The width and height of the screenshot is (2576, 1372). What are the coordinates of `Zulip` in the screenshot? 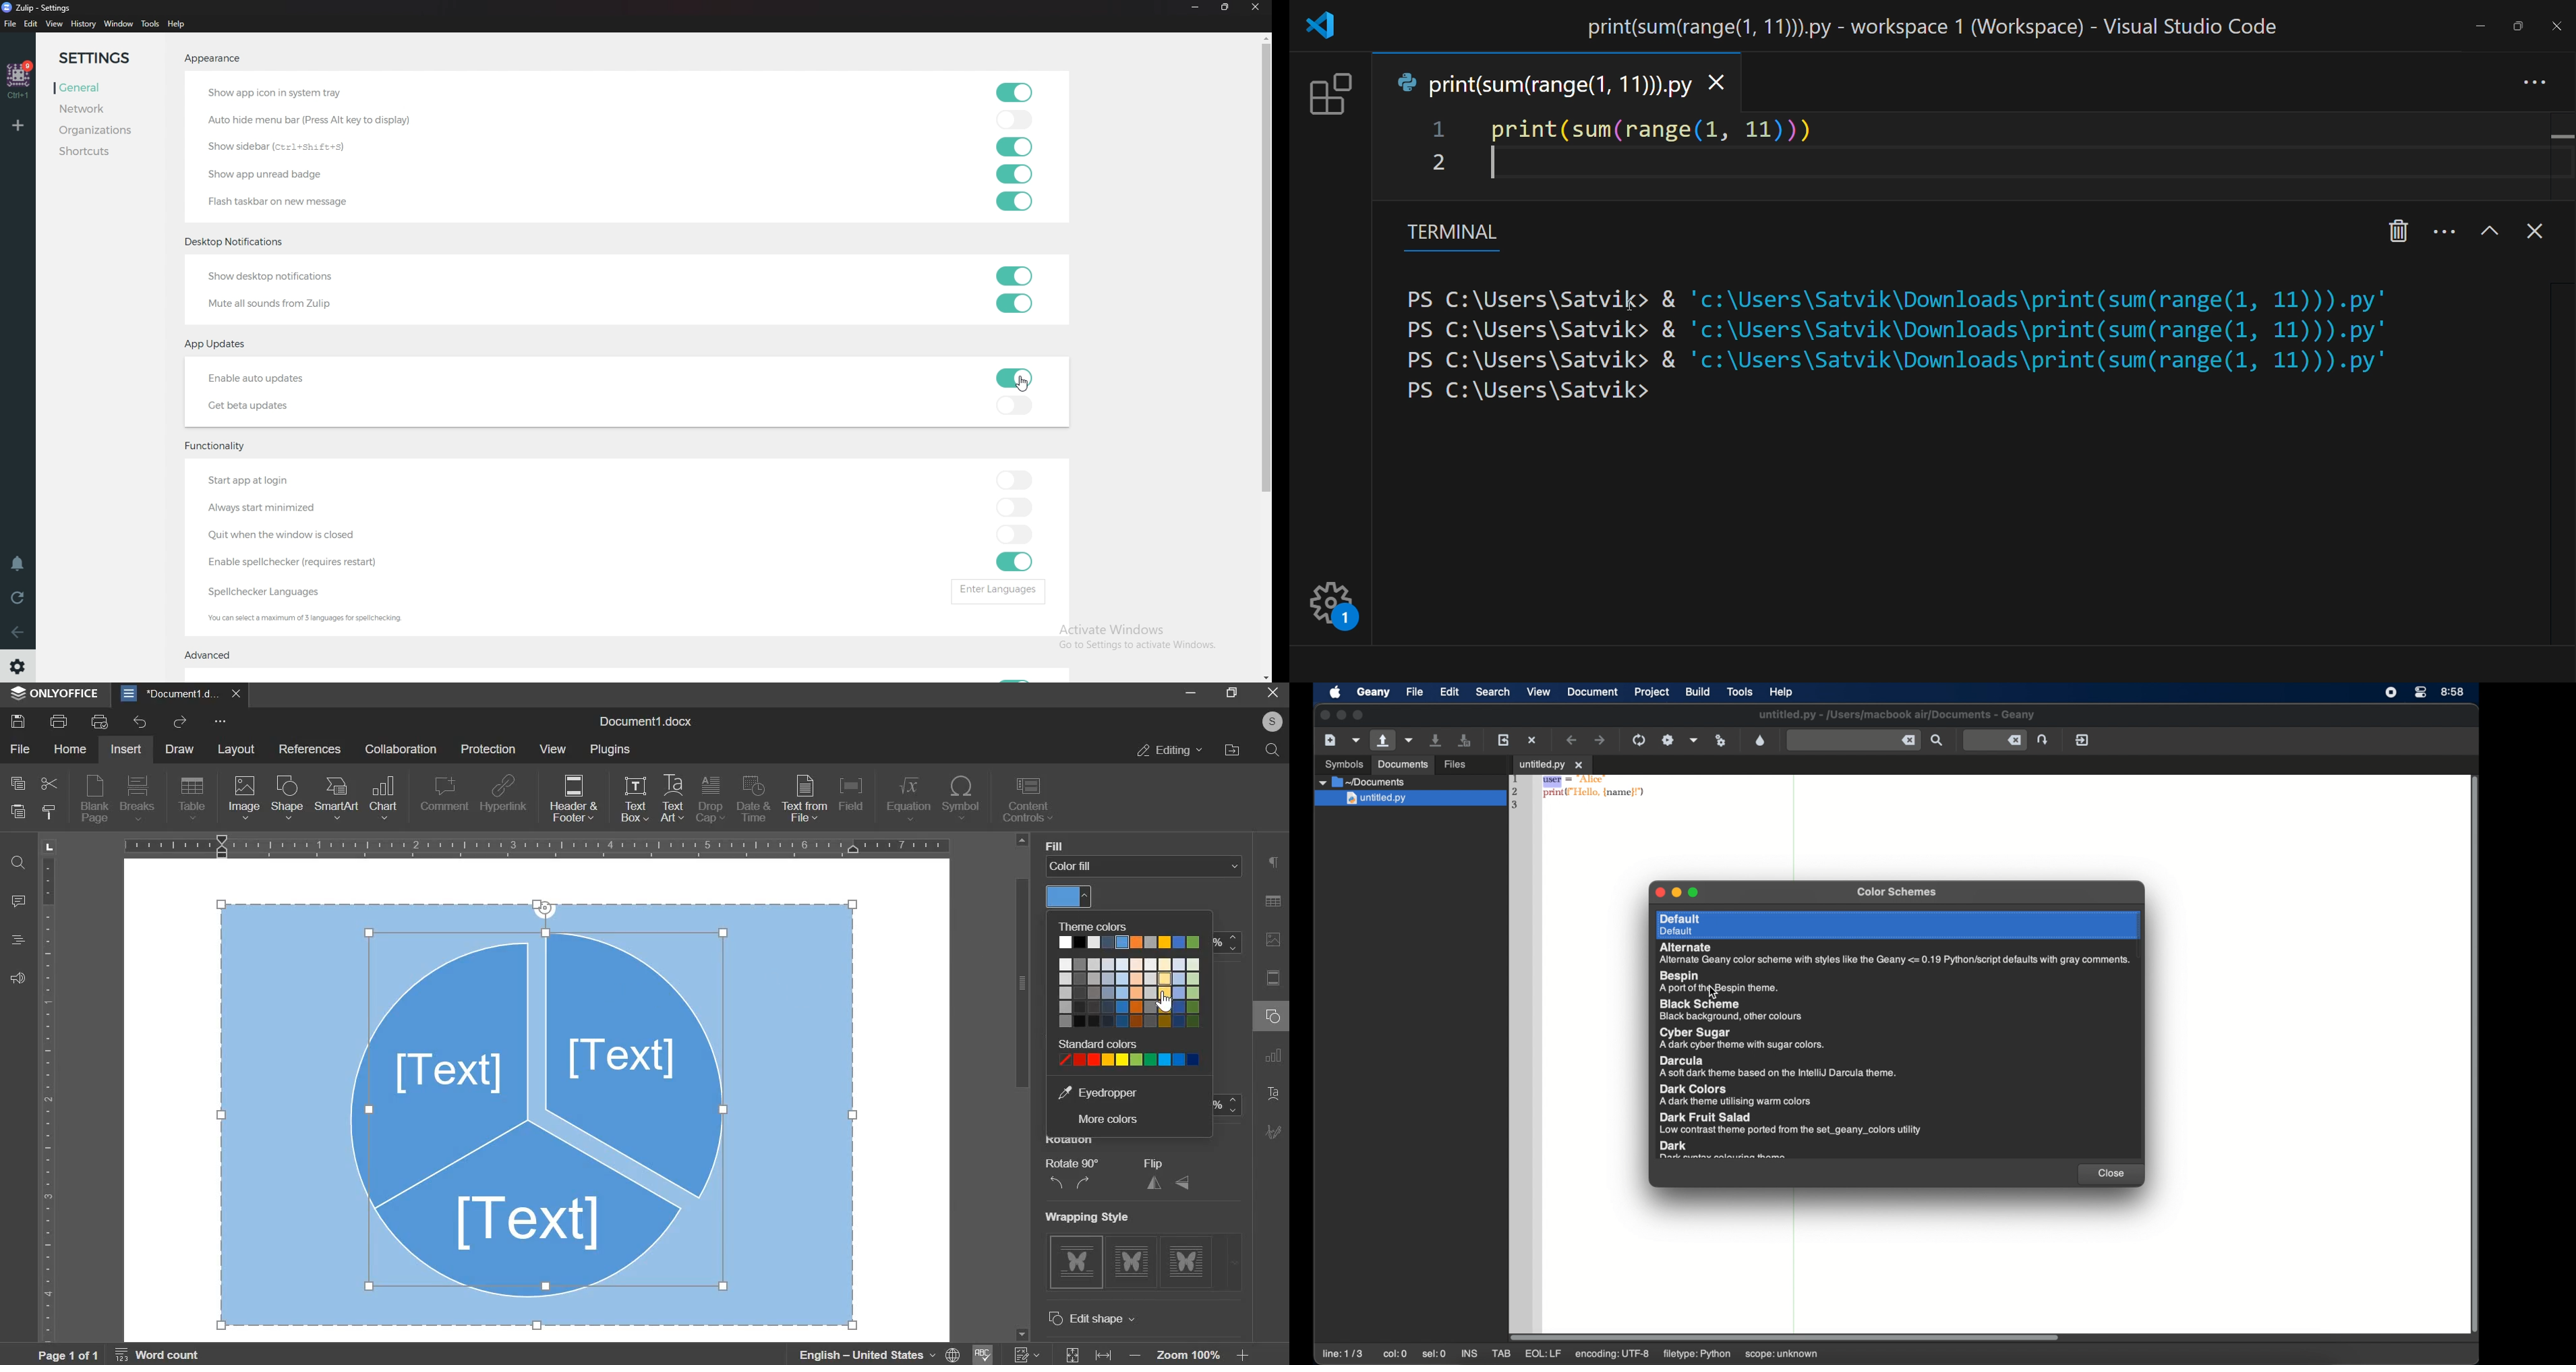 It's located at (45, 8).